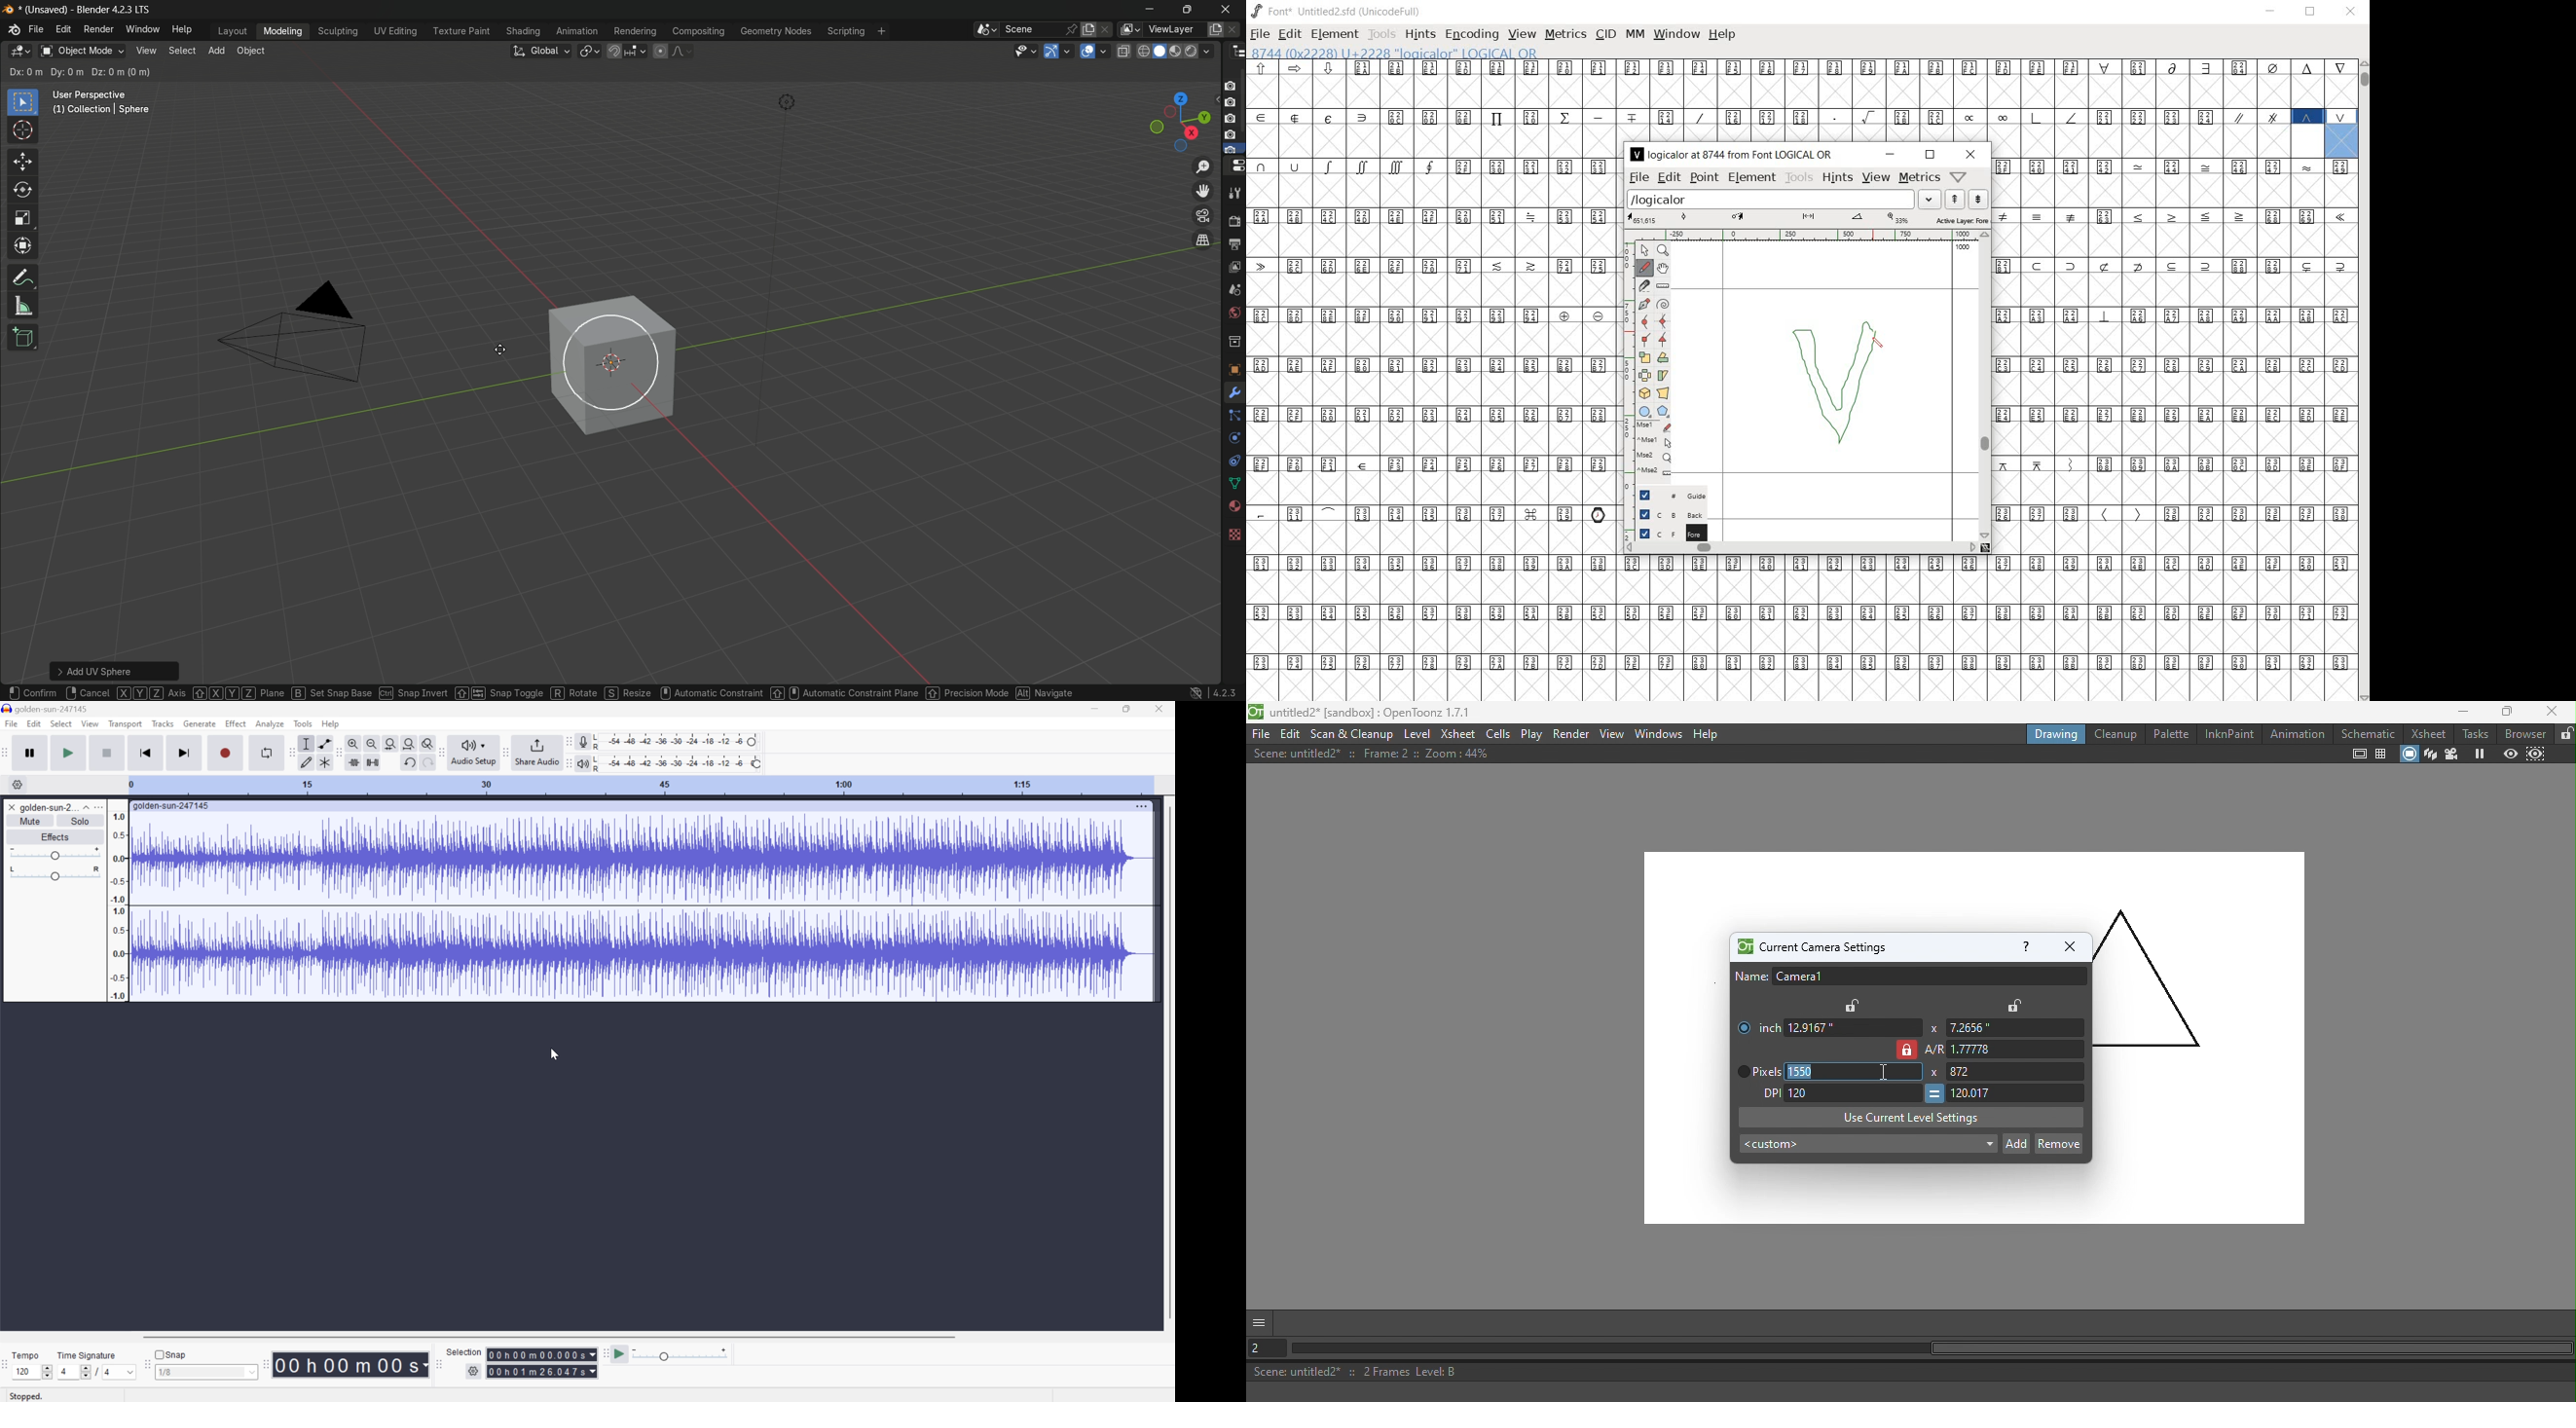 The width and height of the screenshot is (2576, 1428). Describe the element at coordinates (968, 690) in the screenshot. I see `Precision Mode` at that location.